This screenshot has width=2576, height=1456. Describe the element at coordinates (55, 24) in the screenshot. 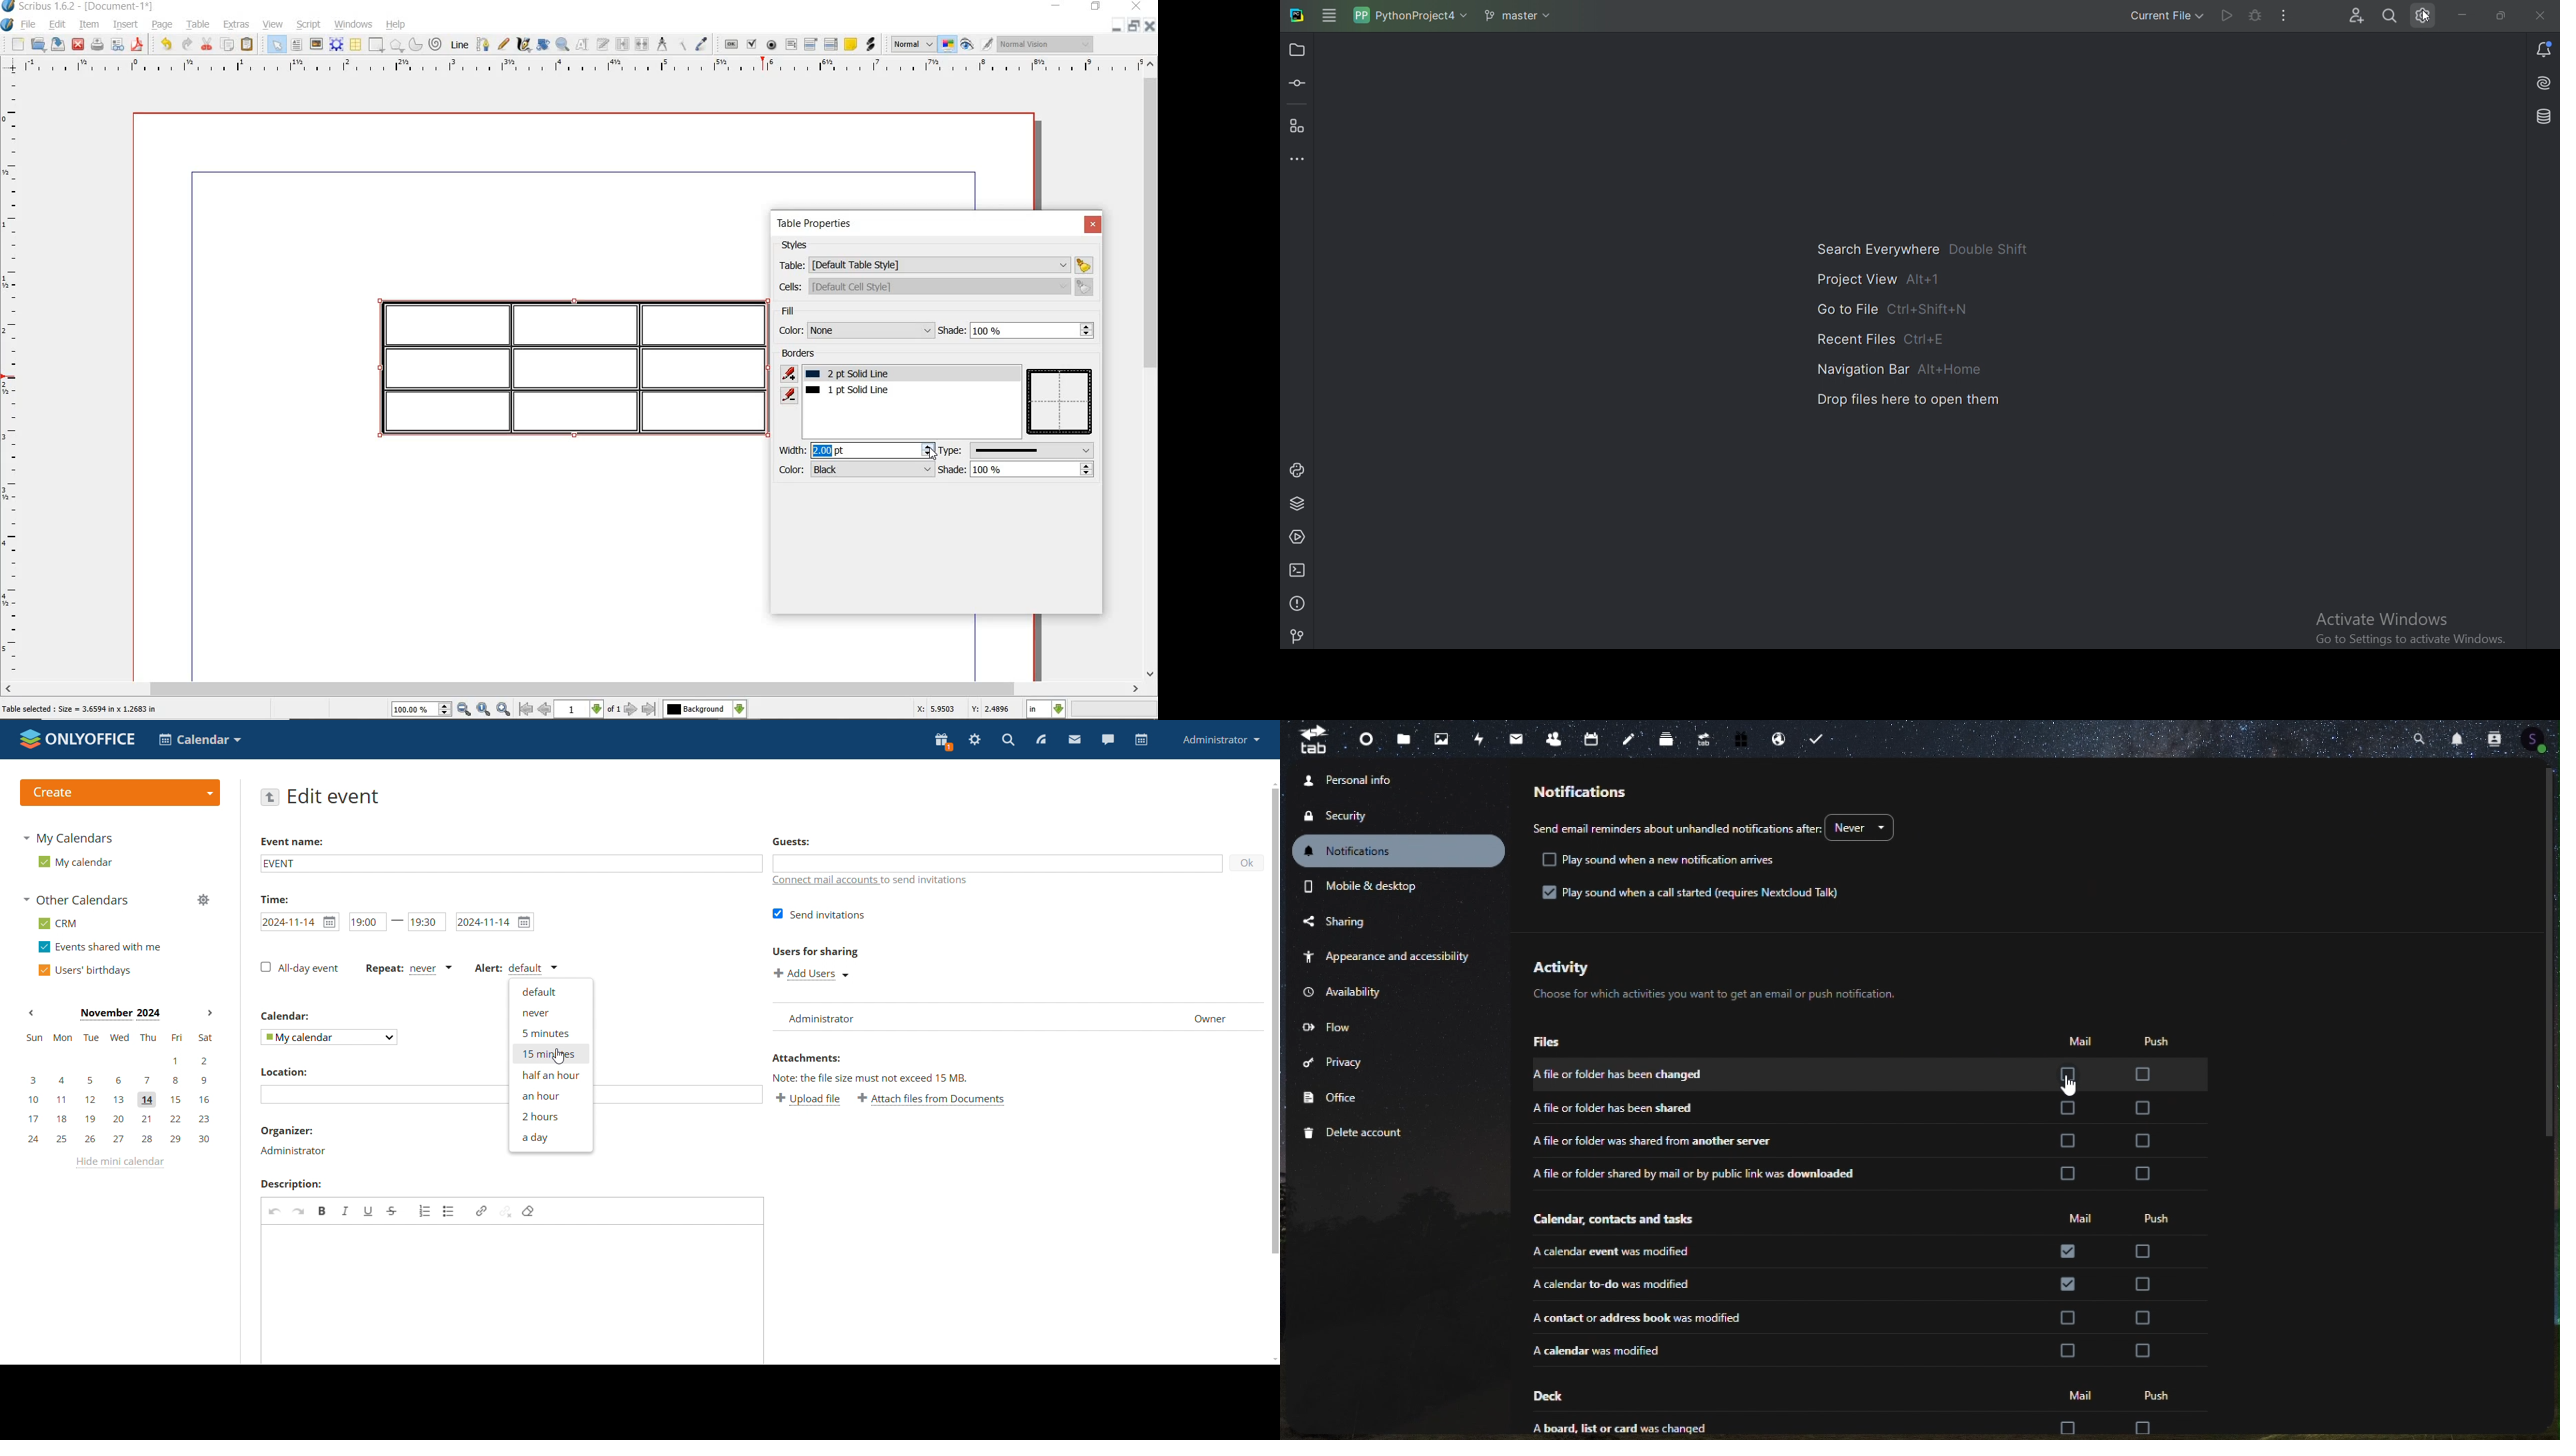

I see `edit` at that location.